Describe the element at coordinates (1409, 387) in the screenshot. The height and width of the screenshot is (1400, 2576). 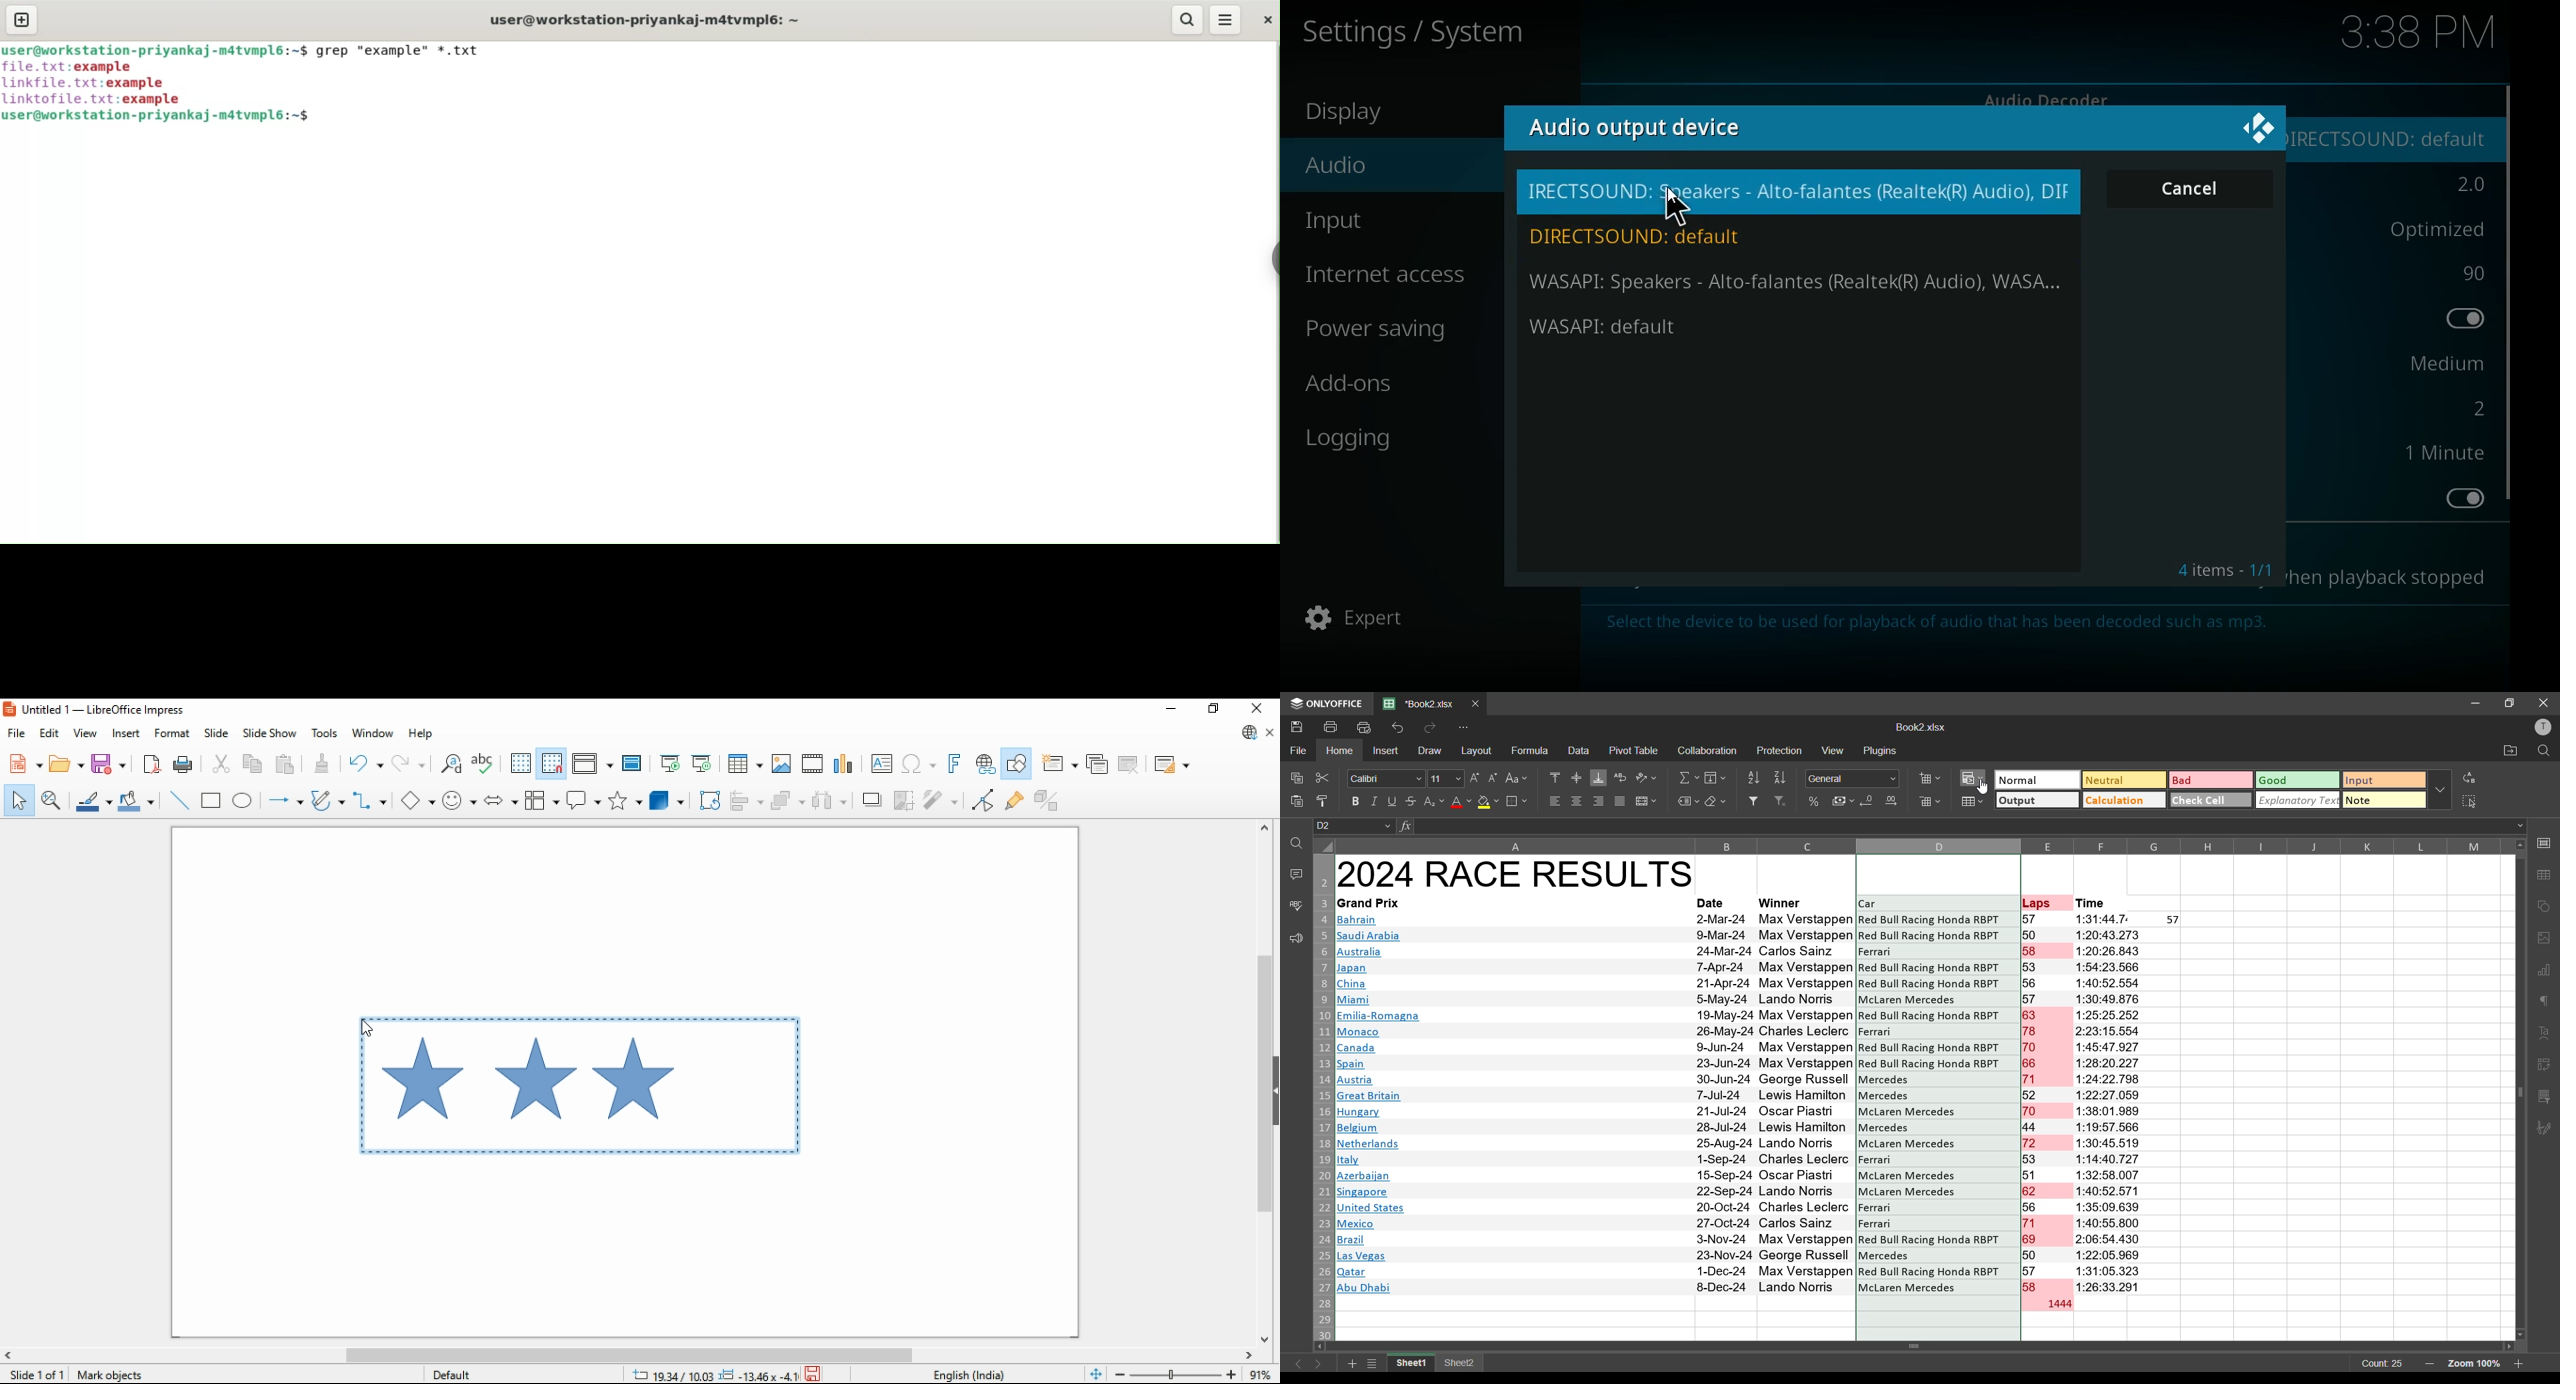
I see `add-ons` at that location.